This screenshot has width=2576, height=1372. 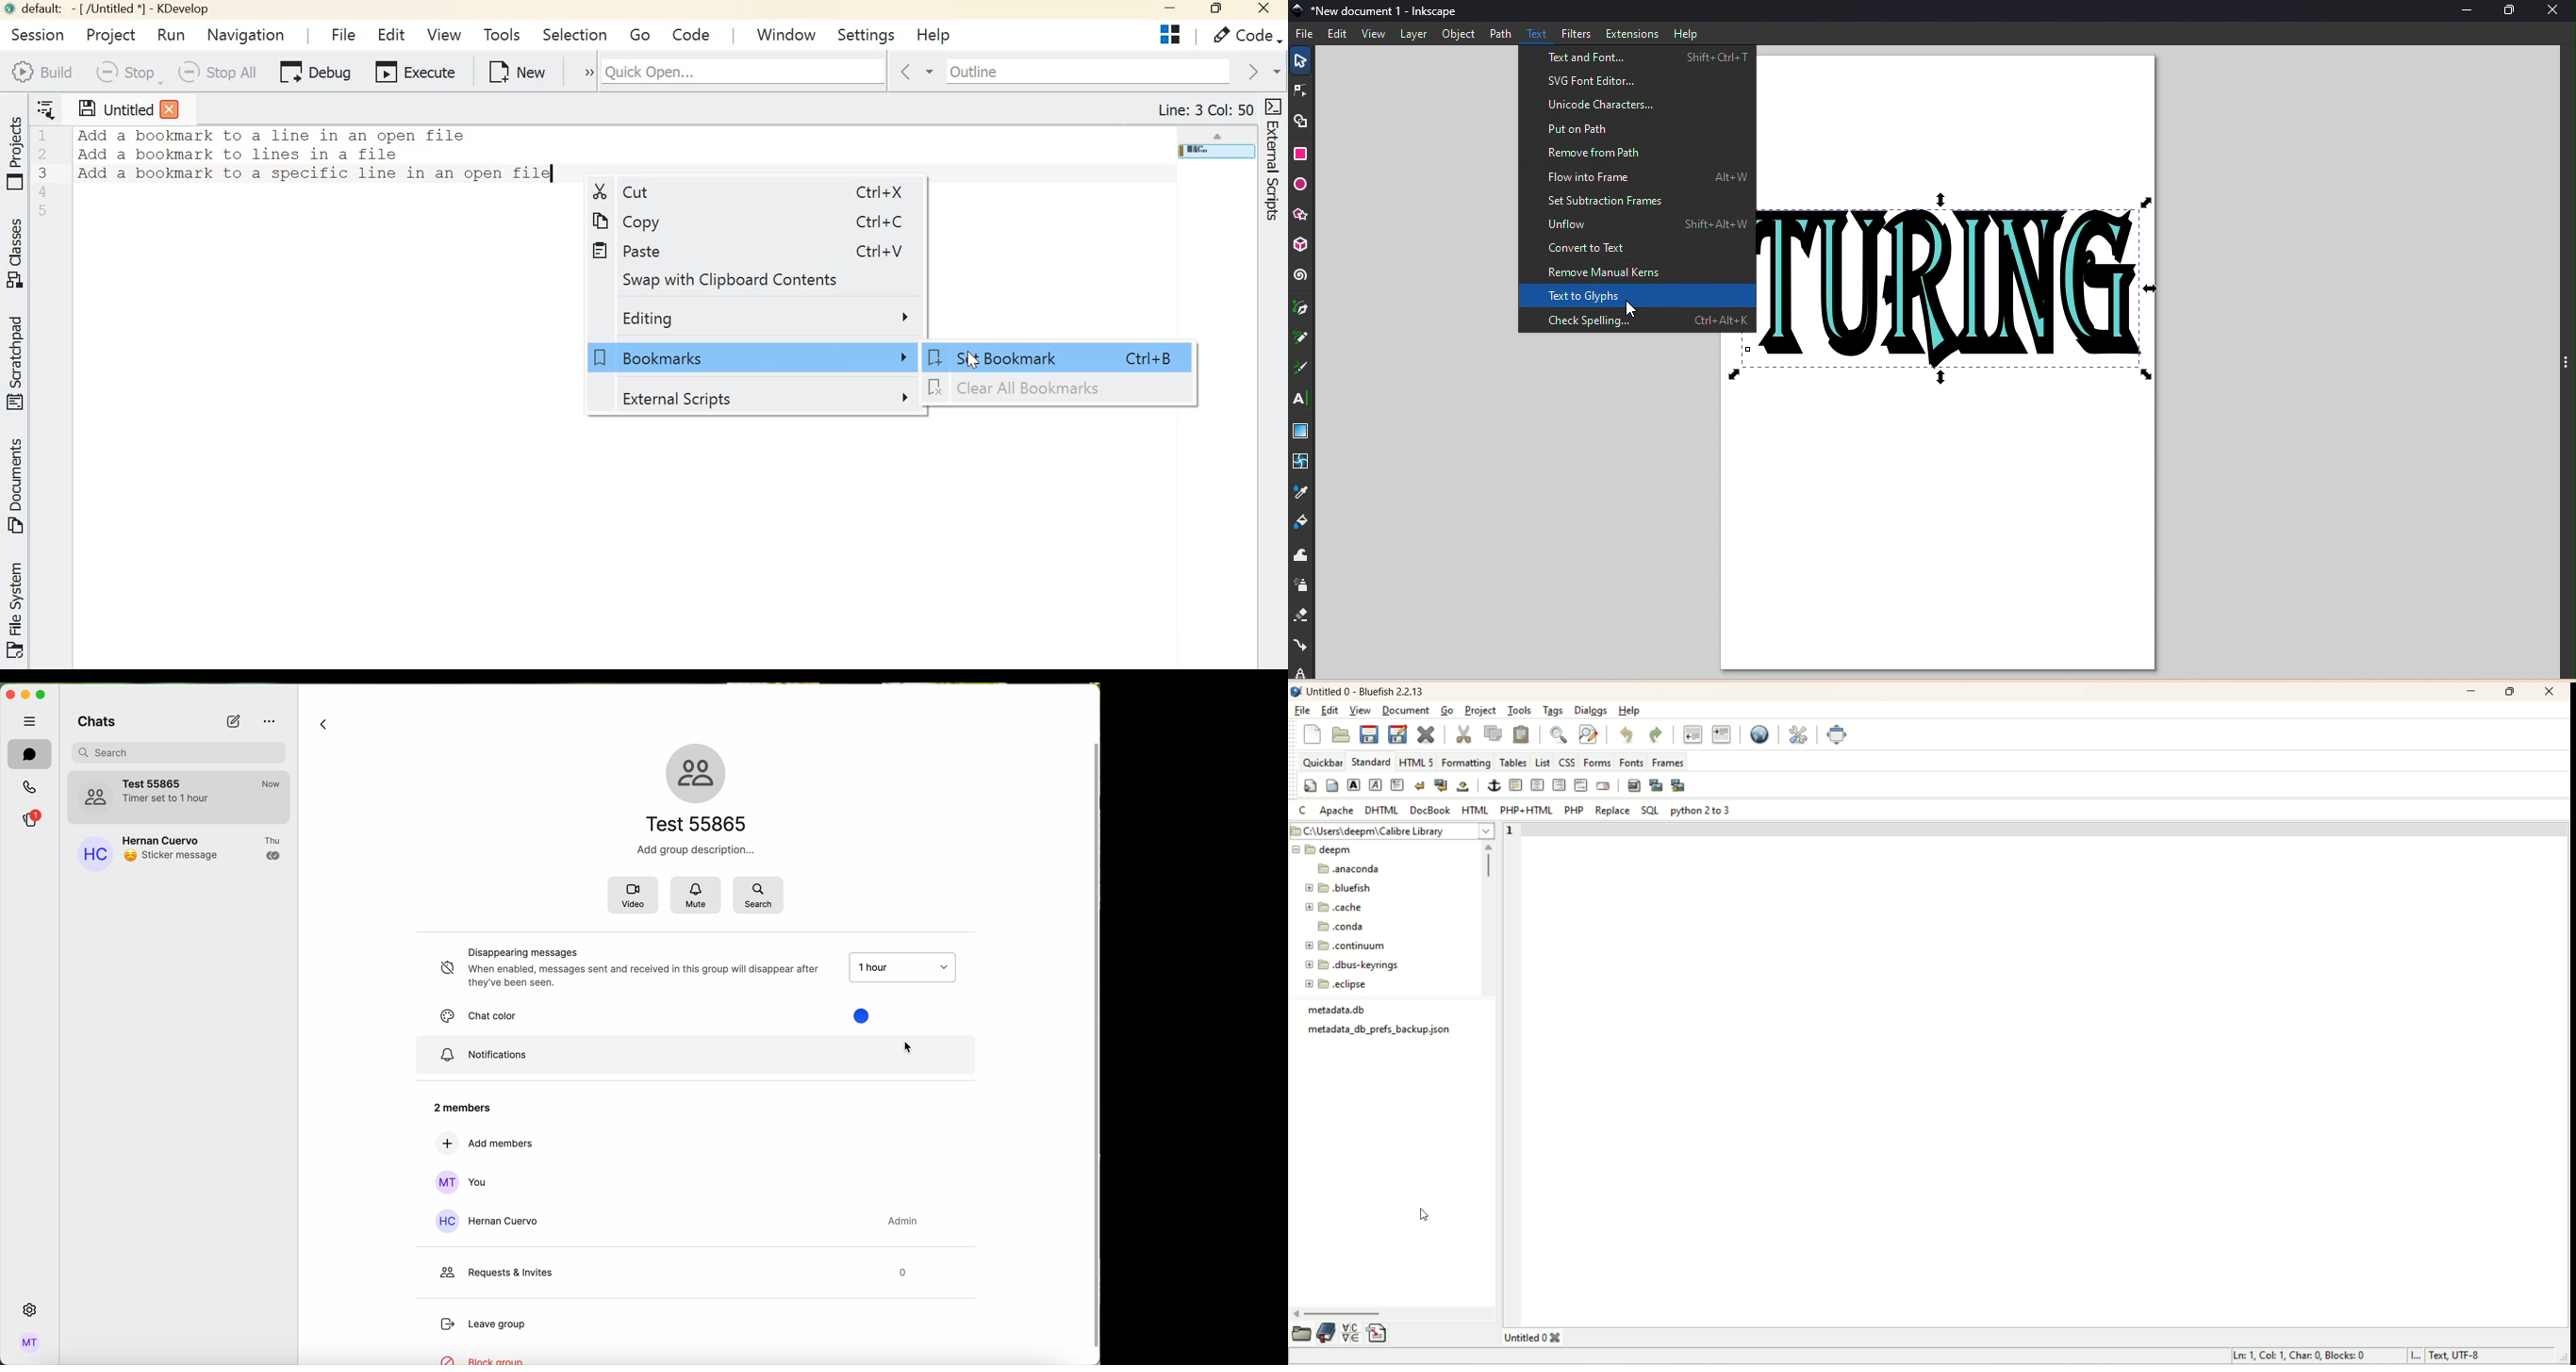 I want to click on chat color options, so click(x=861, y=1016).